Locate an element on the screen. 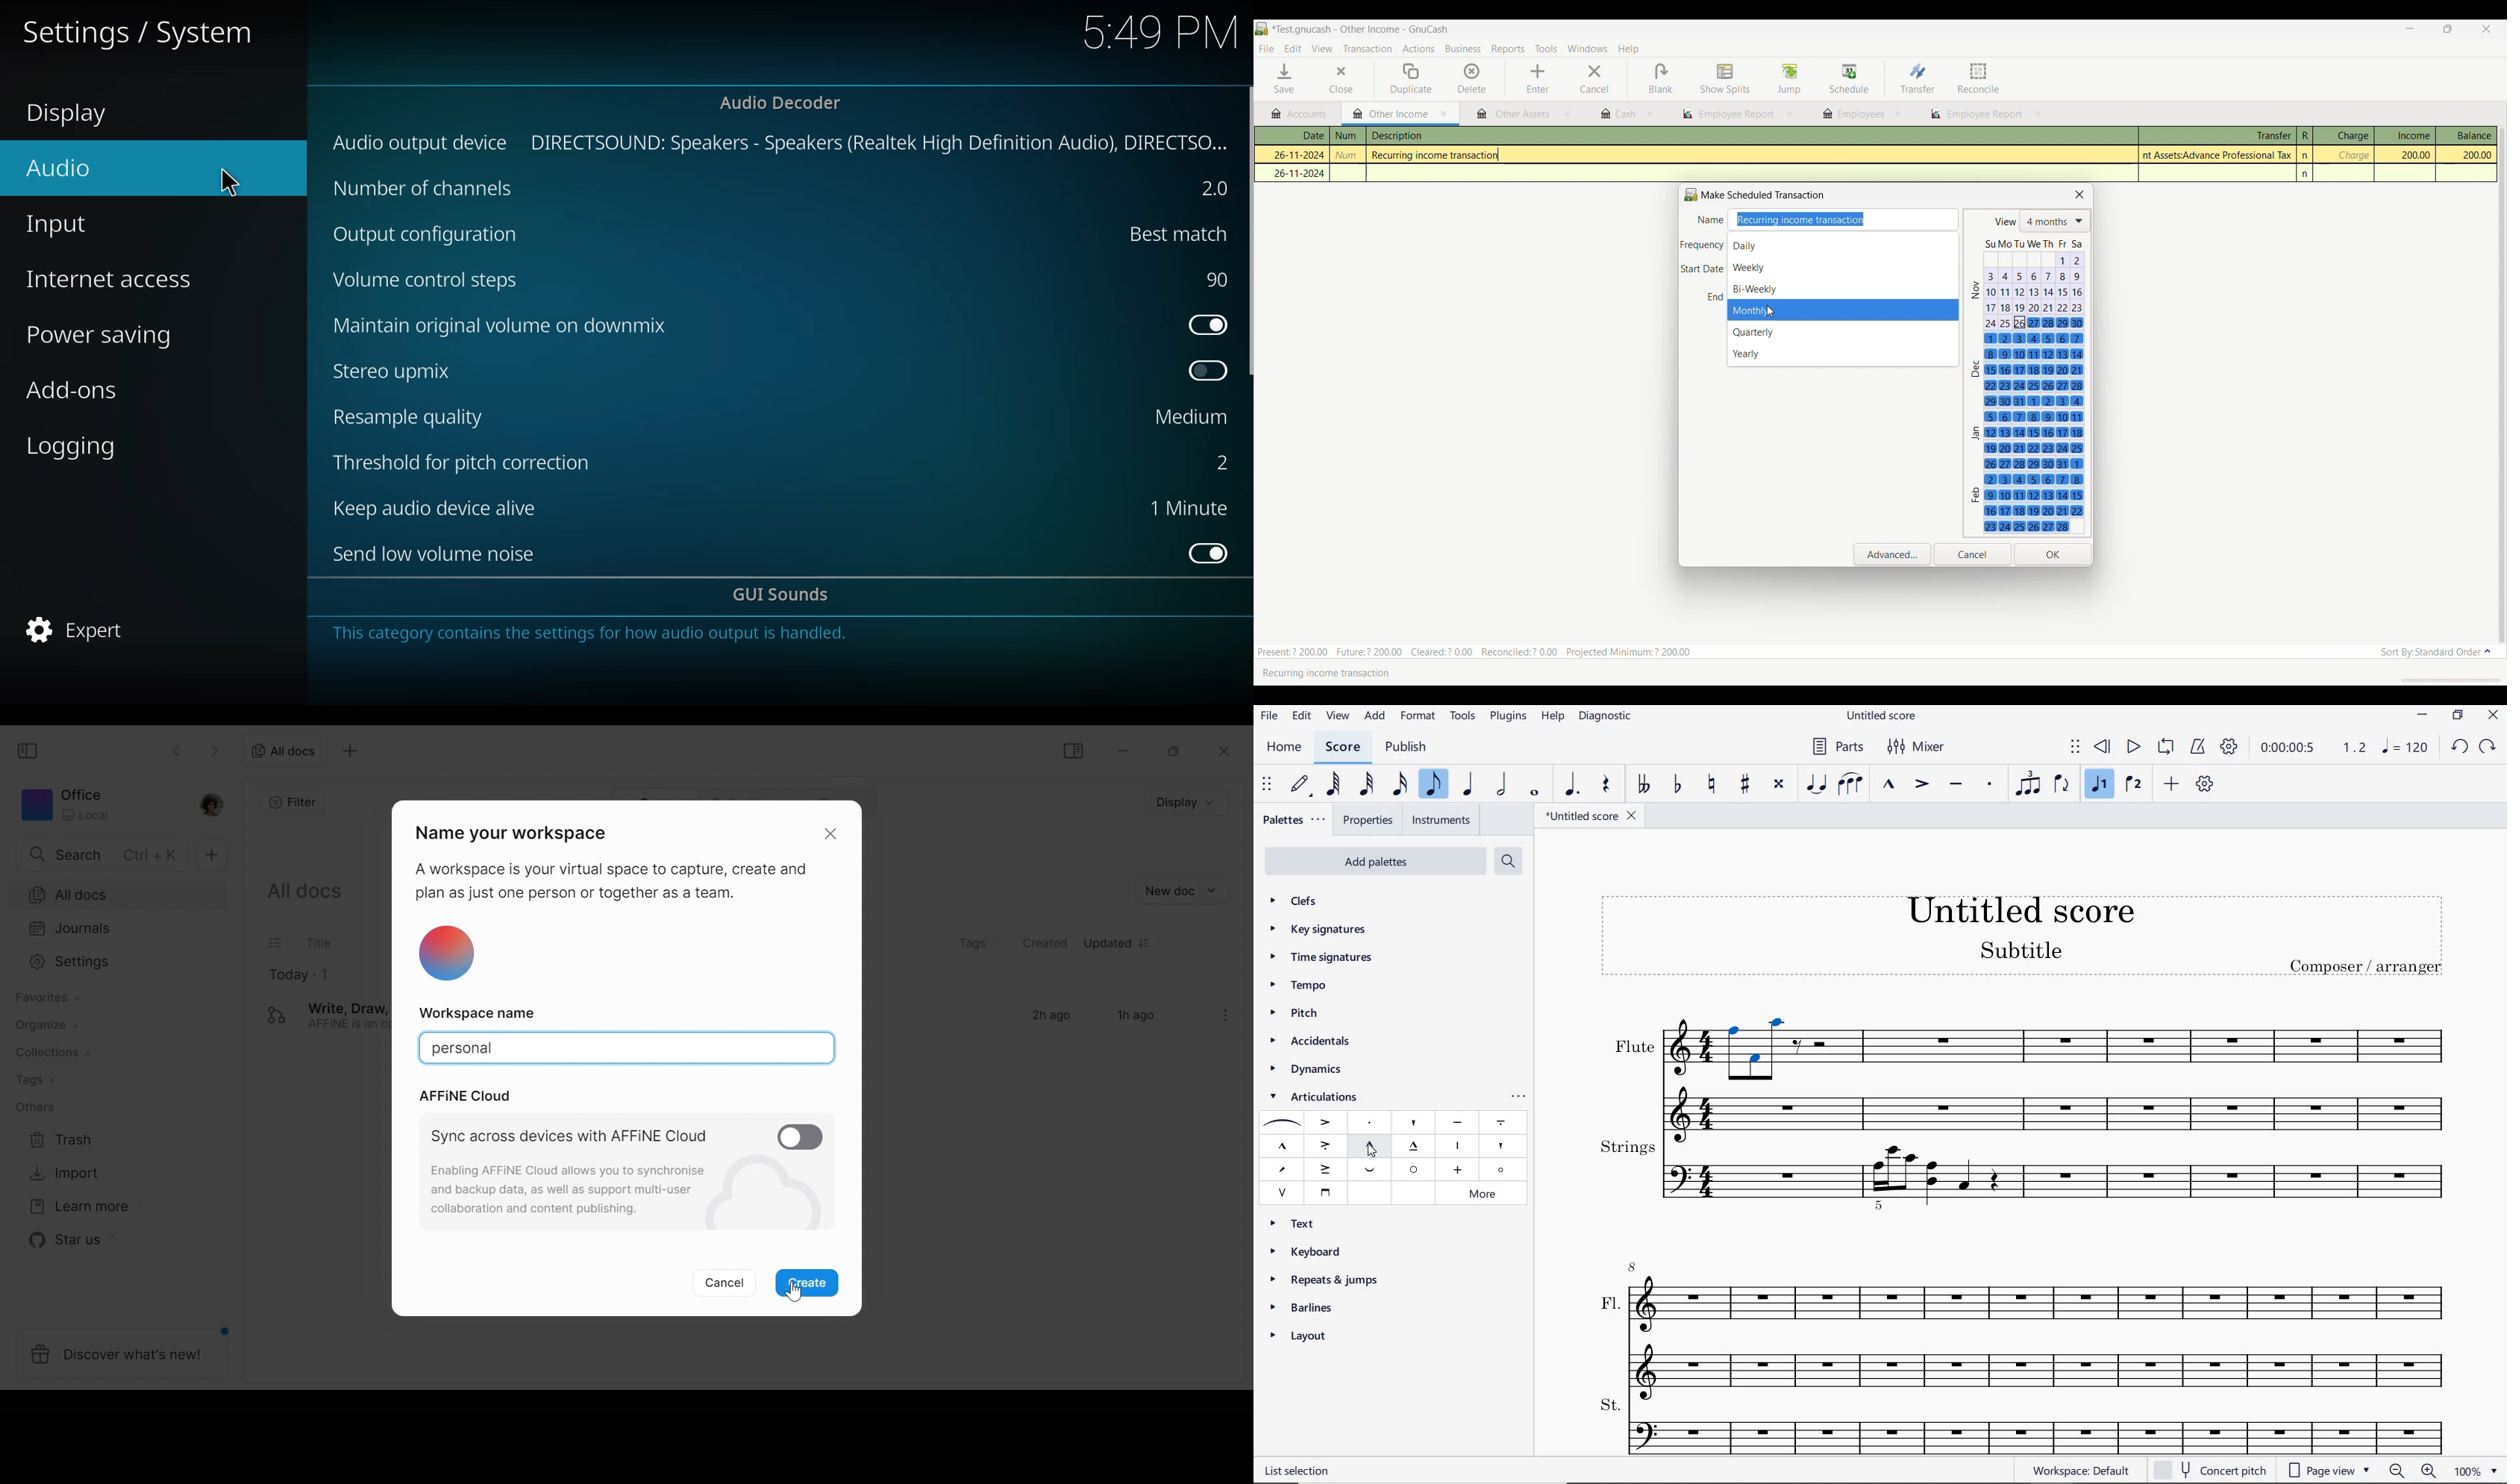 This screenshot has height=1484, width=2520. Weekly is located at coordinates (1841, 268).